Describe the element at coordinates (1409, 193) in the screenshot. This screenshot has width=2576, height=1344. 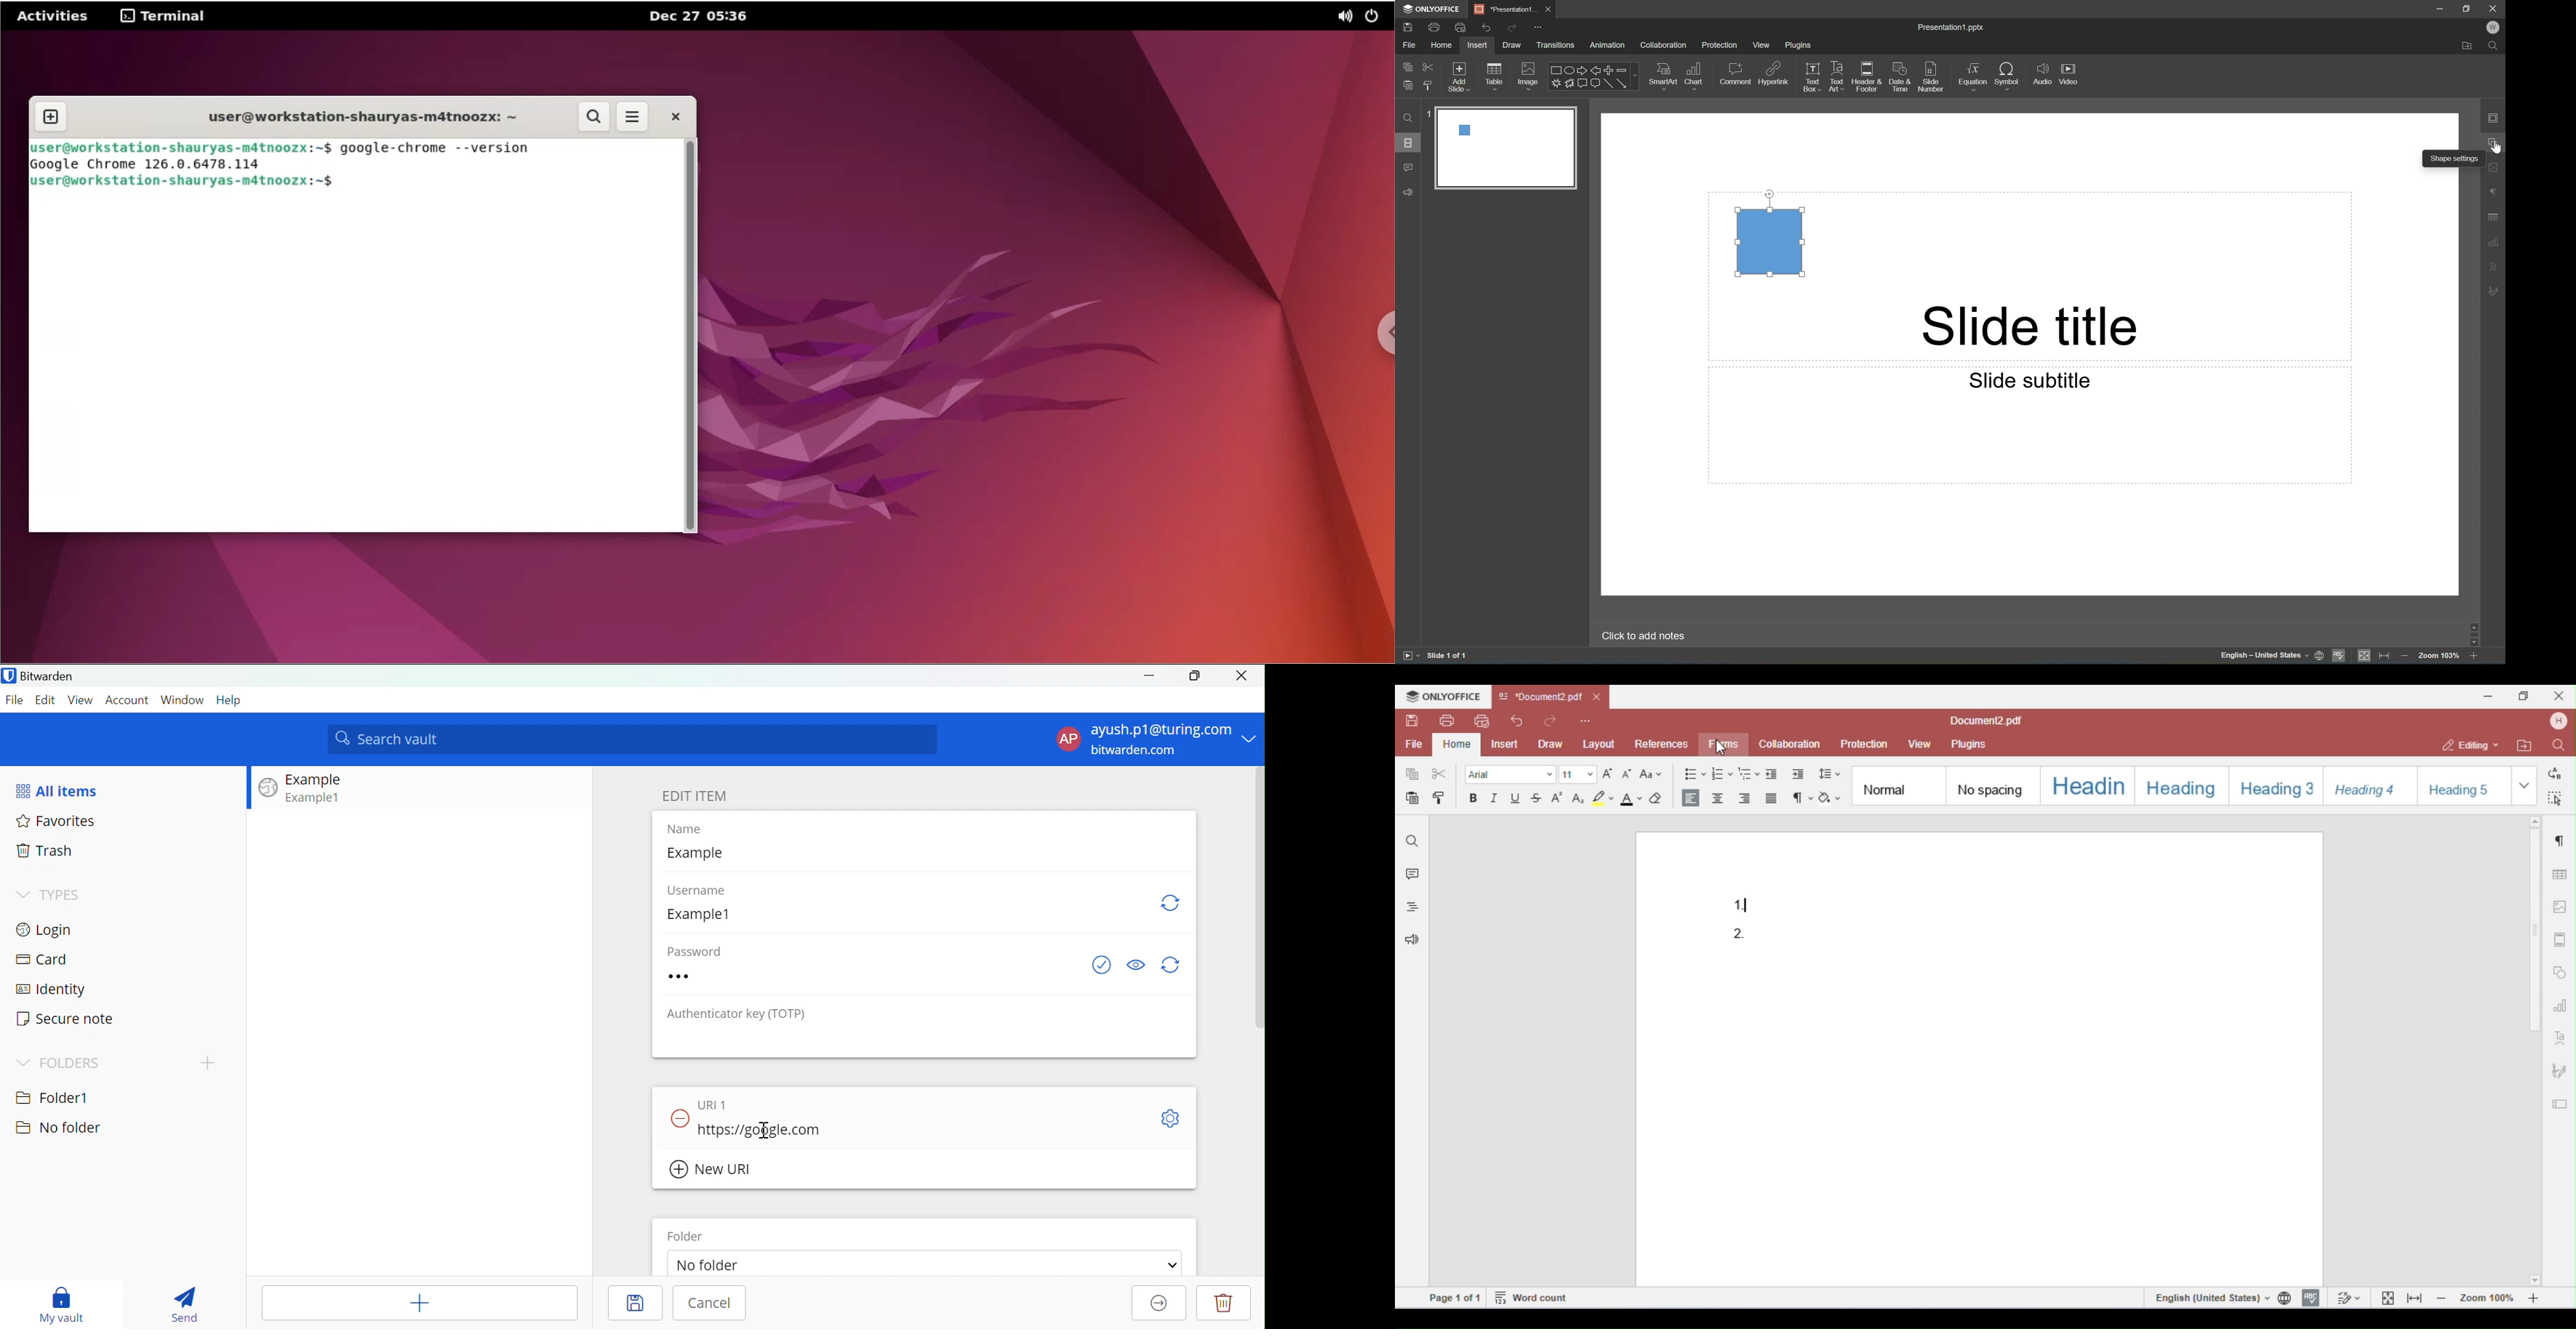
I see `Feedback & Support` at that location.